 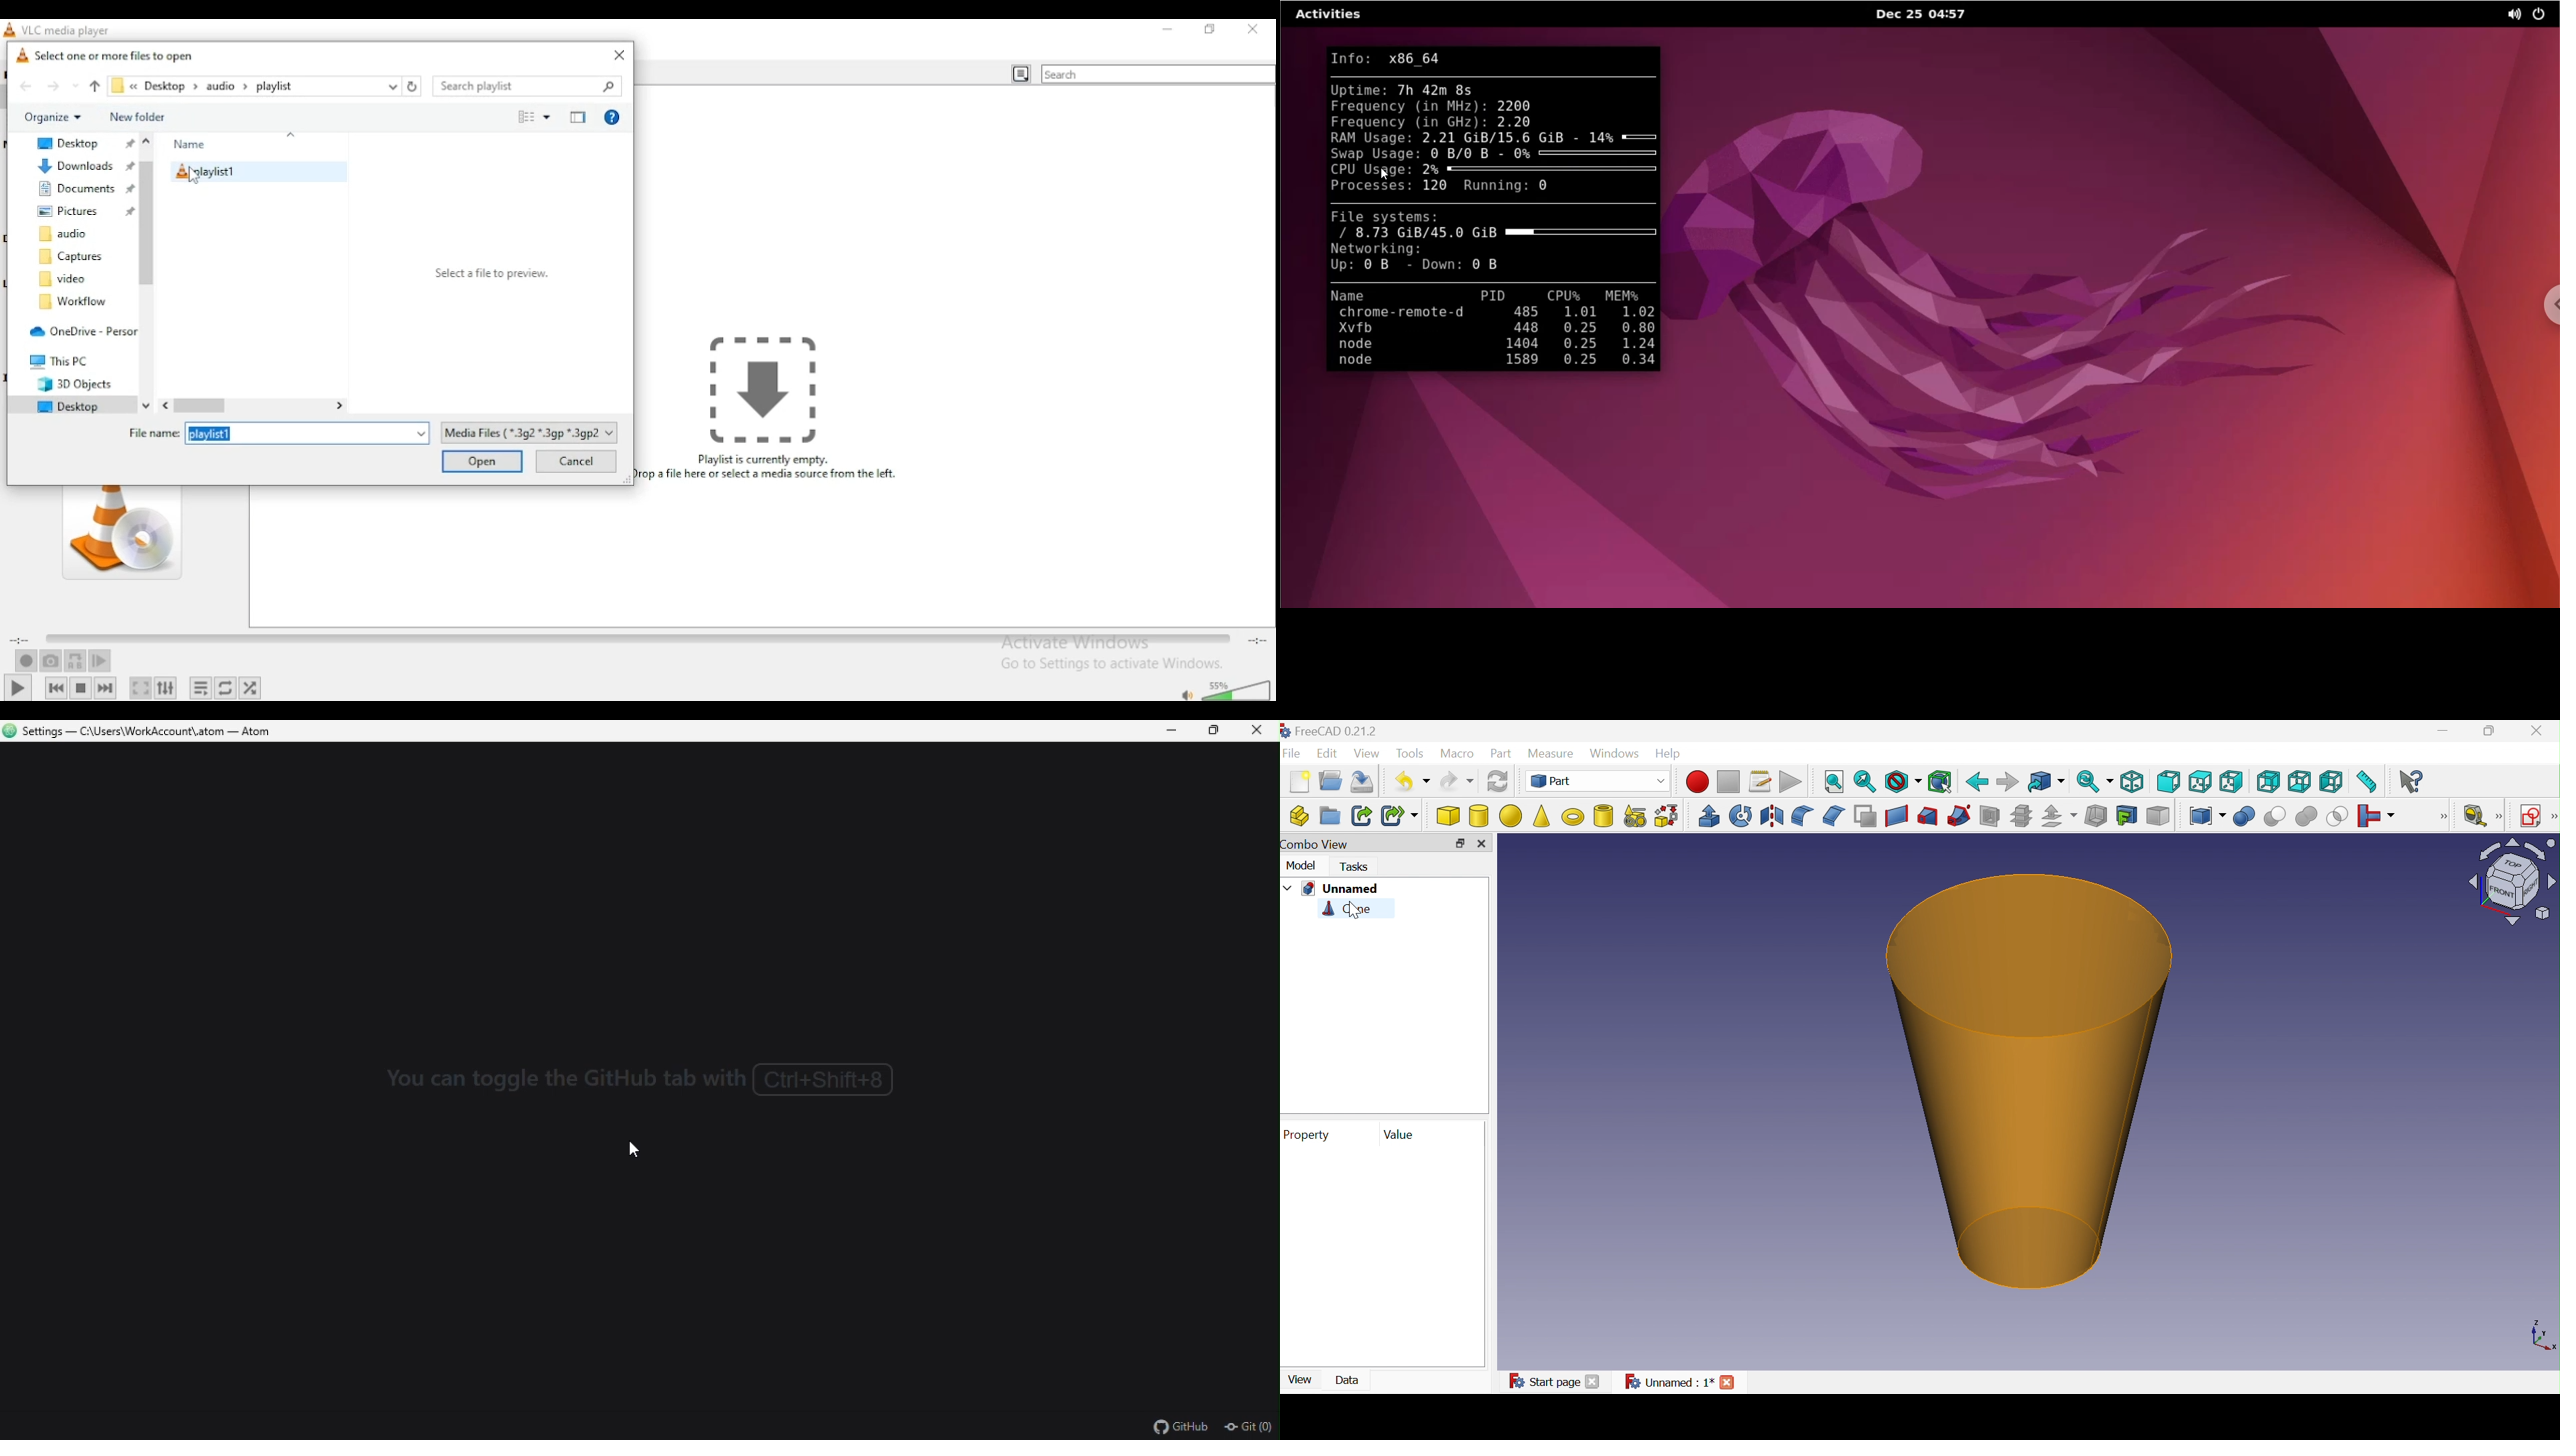 What do you see at coordinates (62, 361) in the screenshot?
I see `this PC` at bounding box center [62, 361].